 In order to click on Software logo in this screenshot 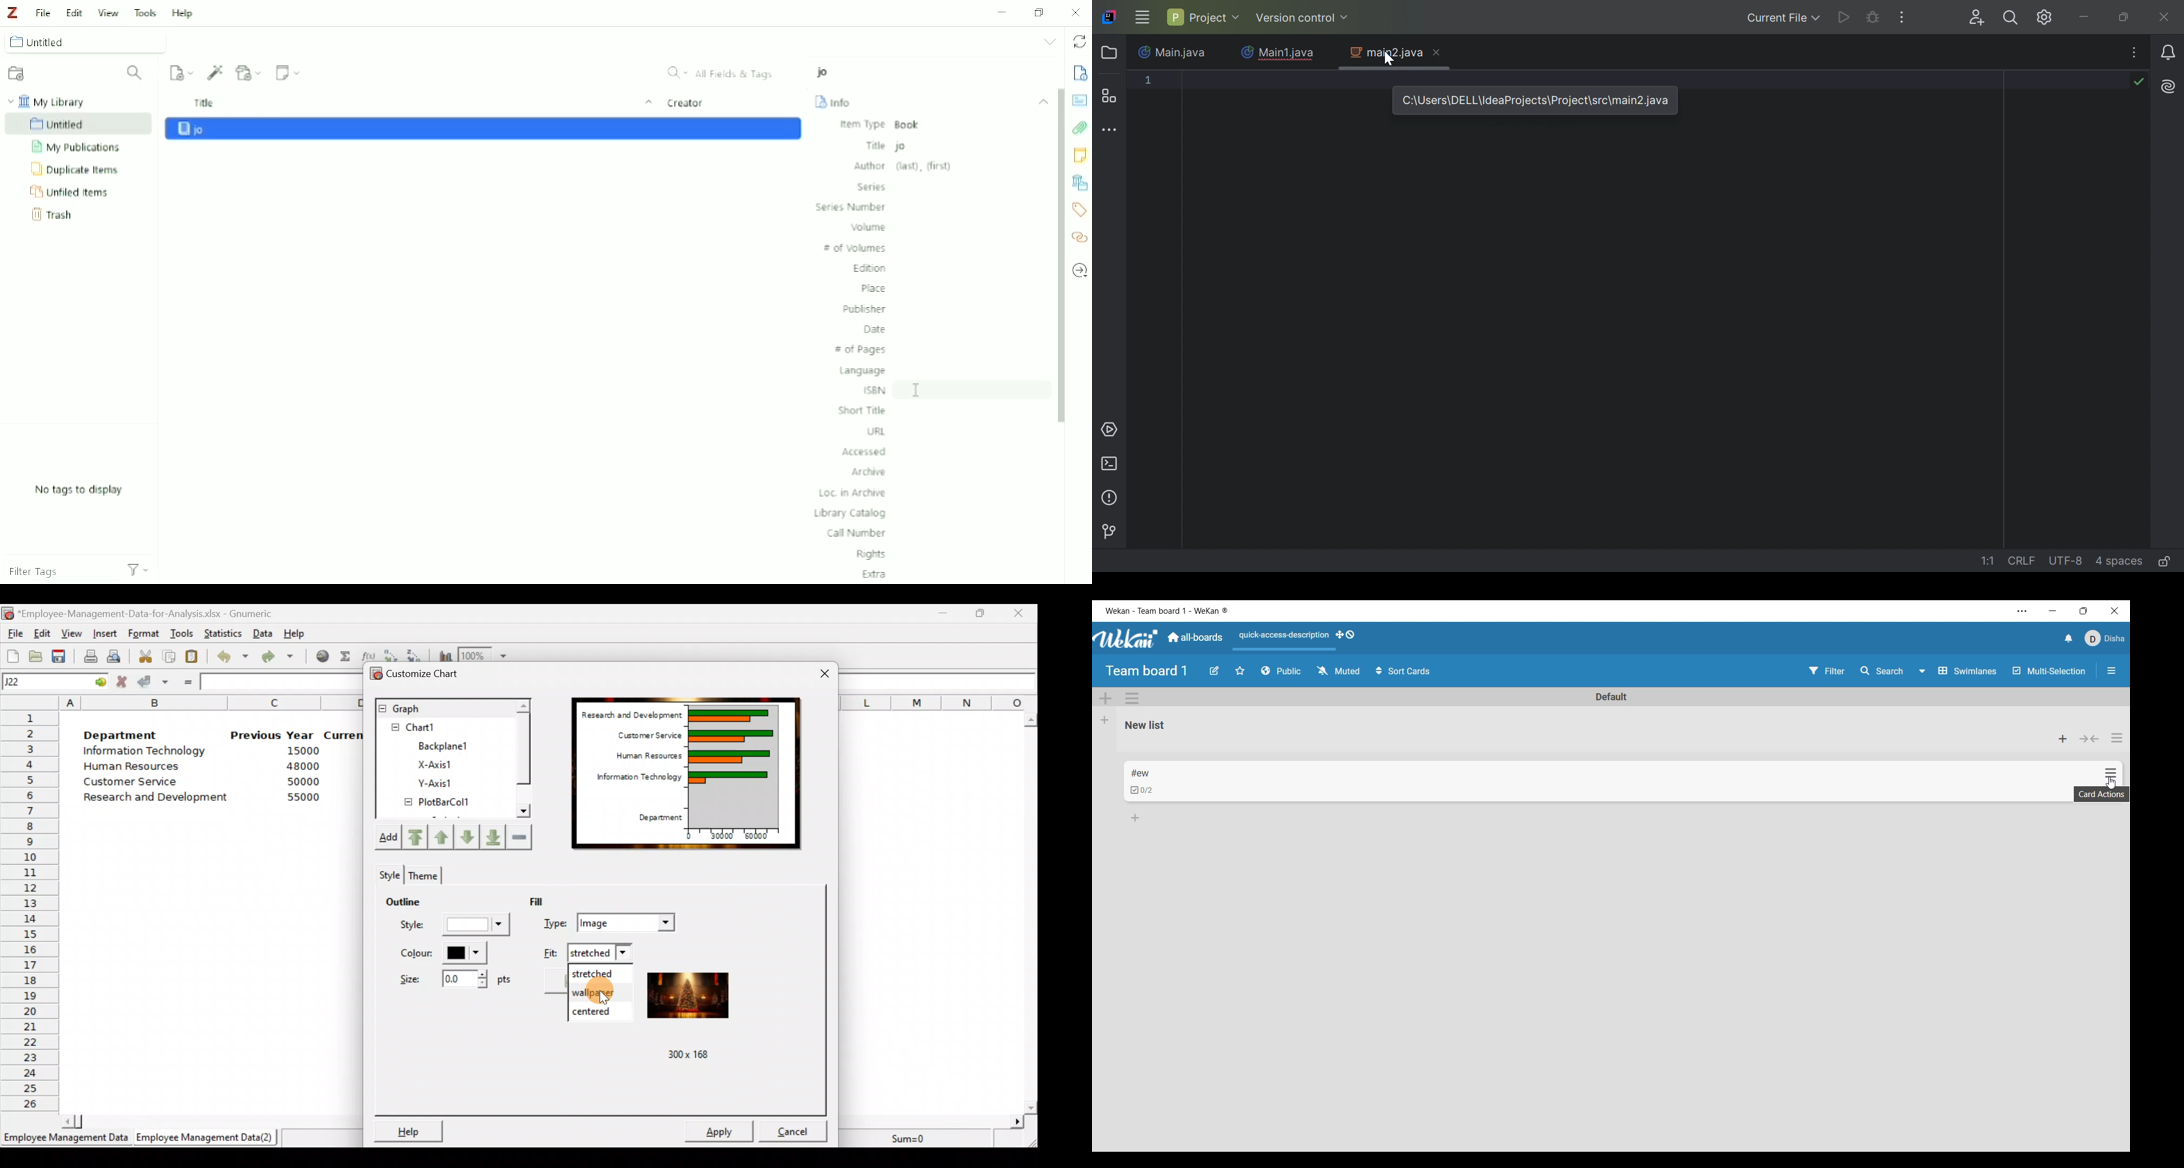, I will do `click(1127, 639)`.